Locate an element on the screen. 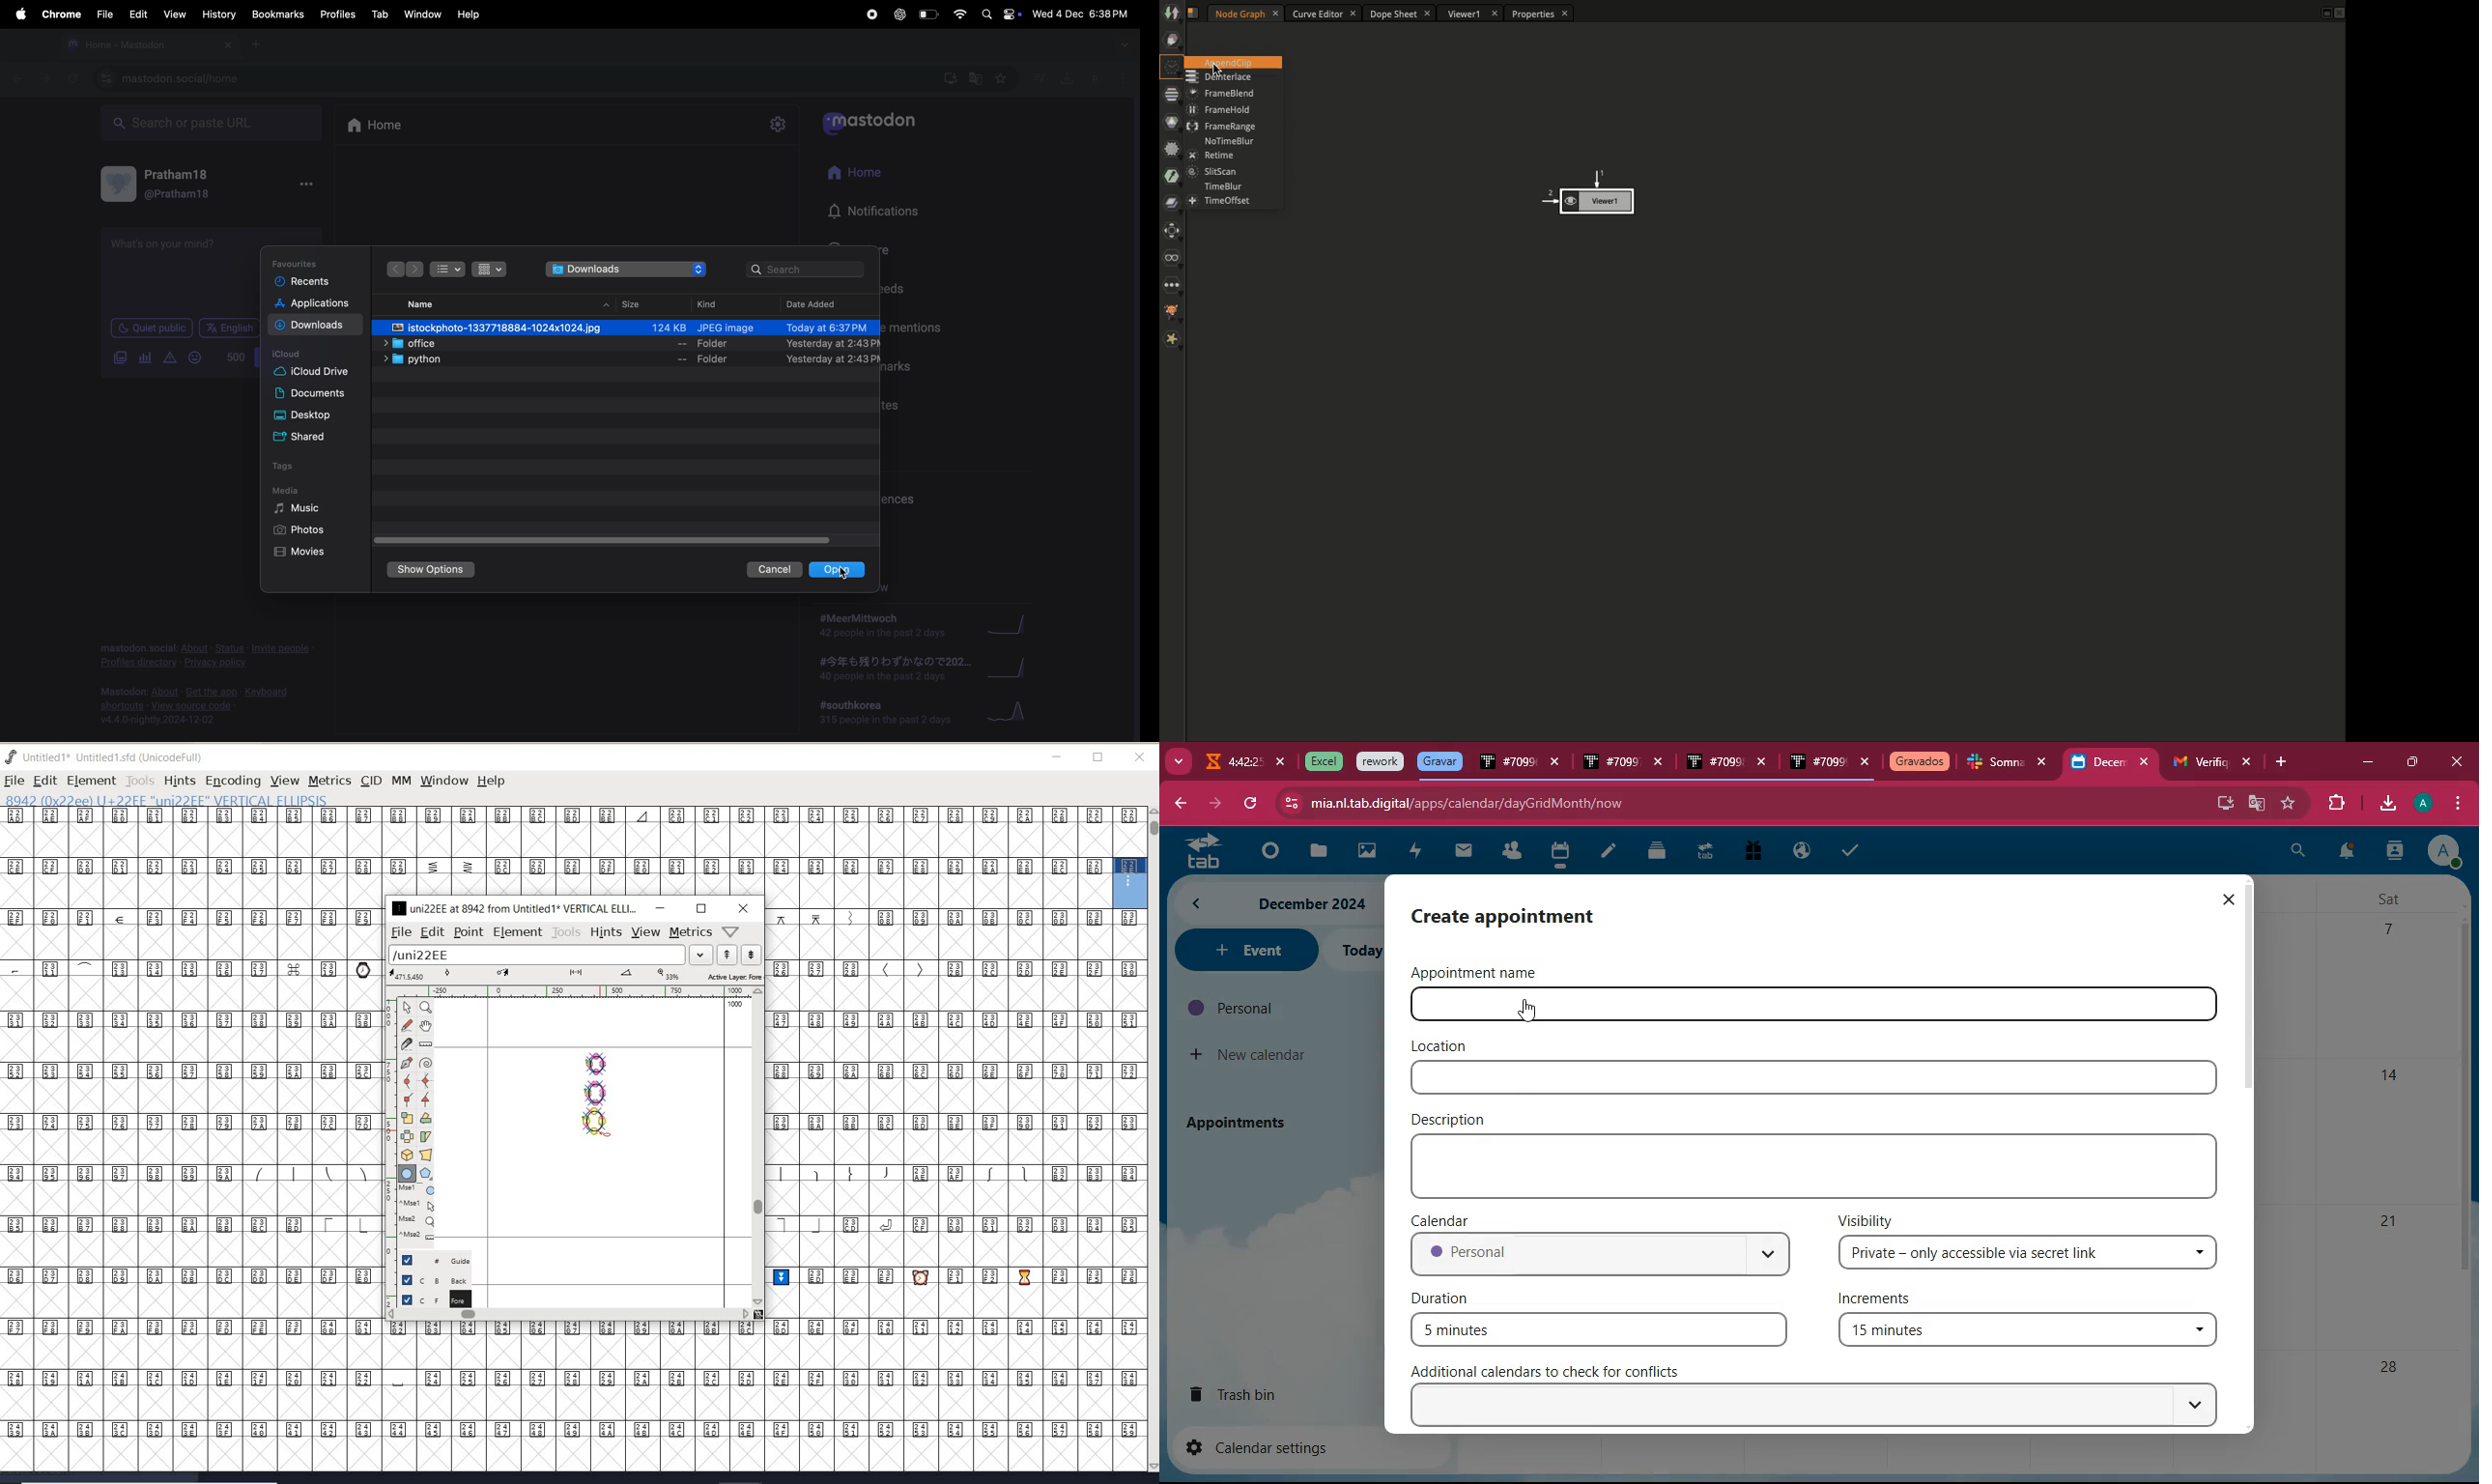 Image resolution: width=2492 pixels, height=1484 pixels. create appointment is located at coordinates (1524, 915).